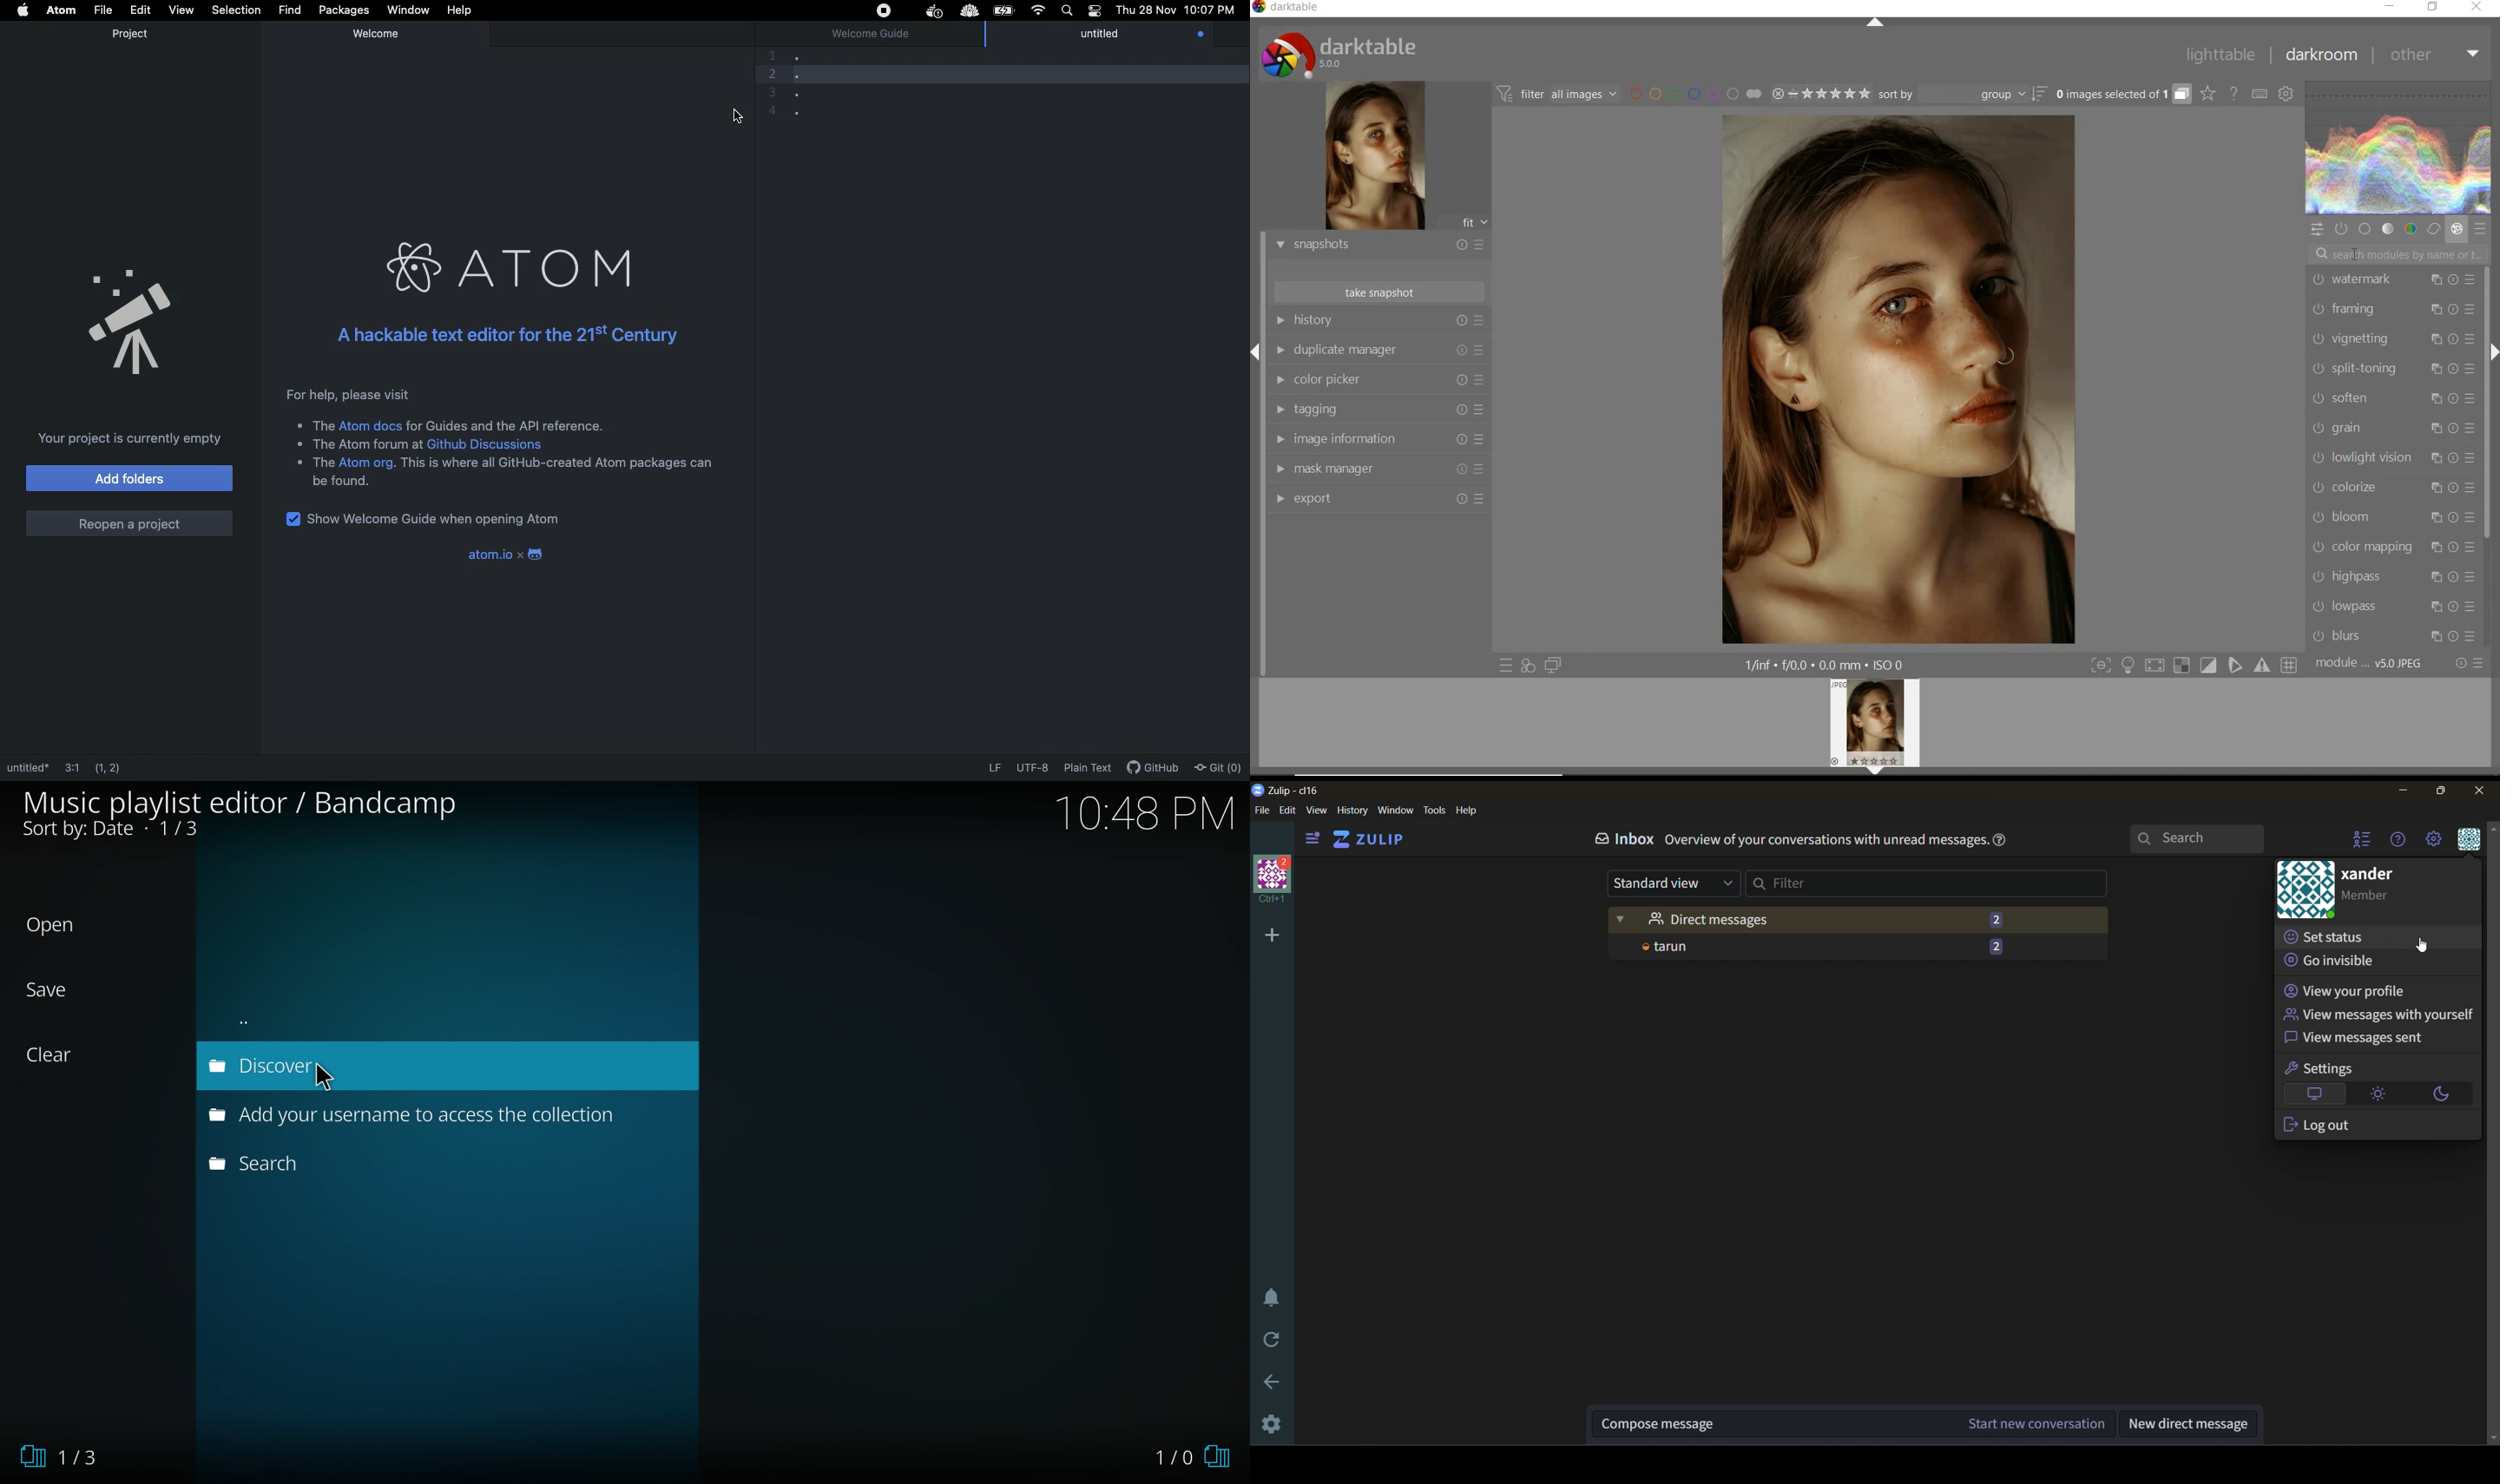 Image resolution: width=2520 pixels, height=1484 pixels. Describe the element at coordinates (2346, 991) in the screenshot. I see `view your profile` at that location.